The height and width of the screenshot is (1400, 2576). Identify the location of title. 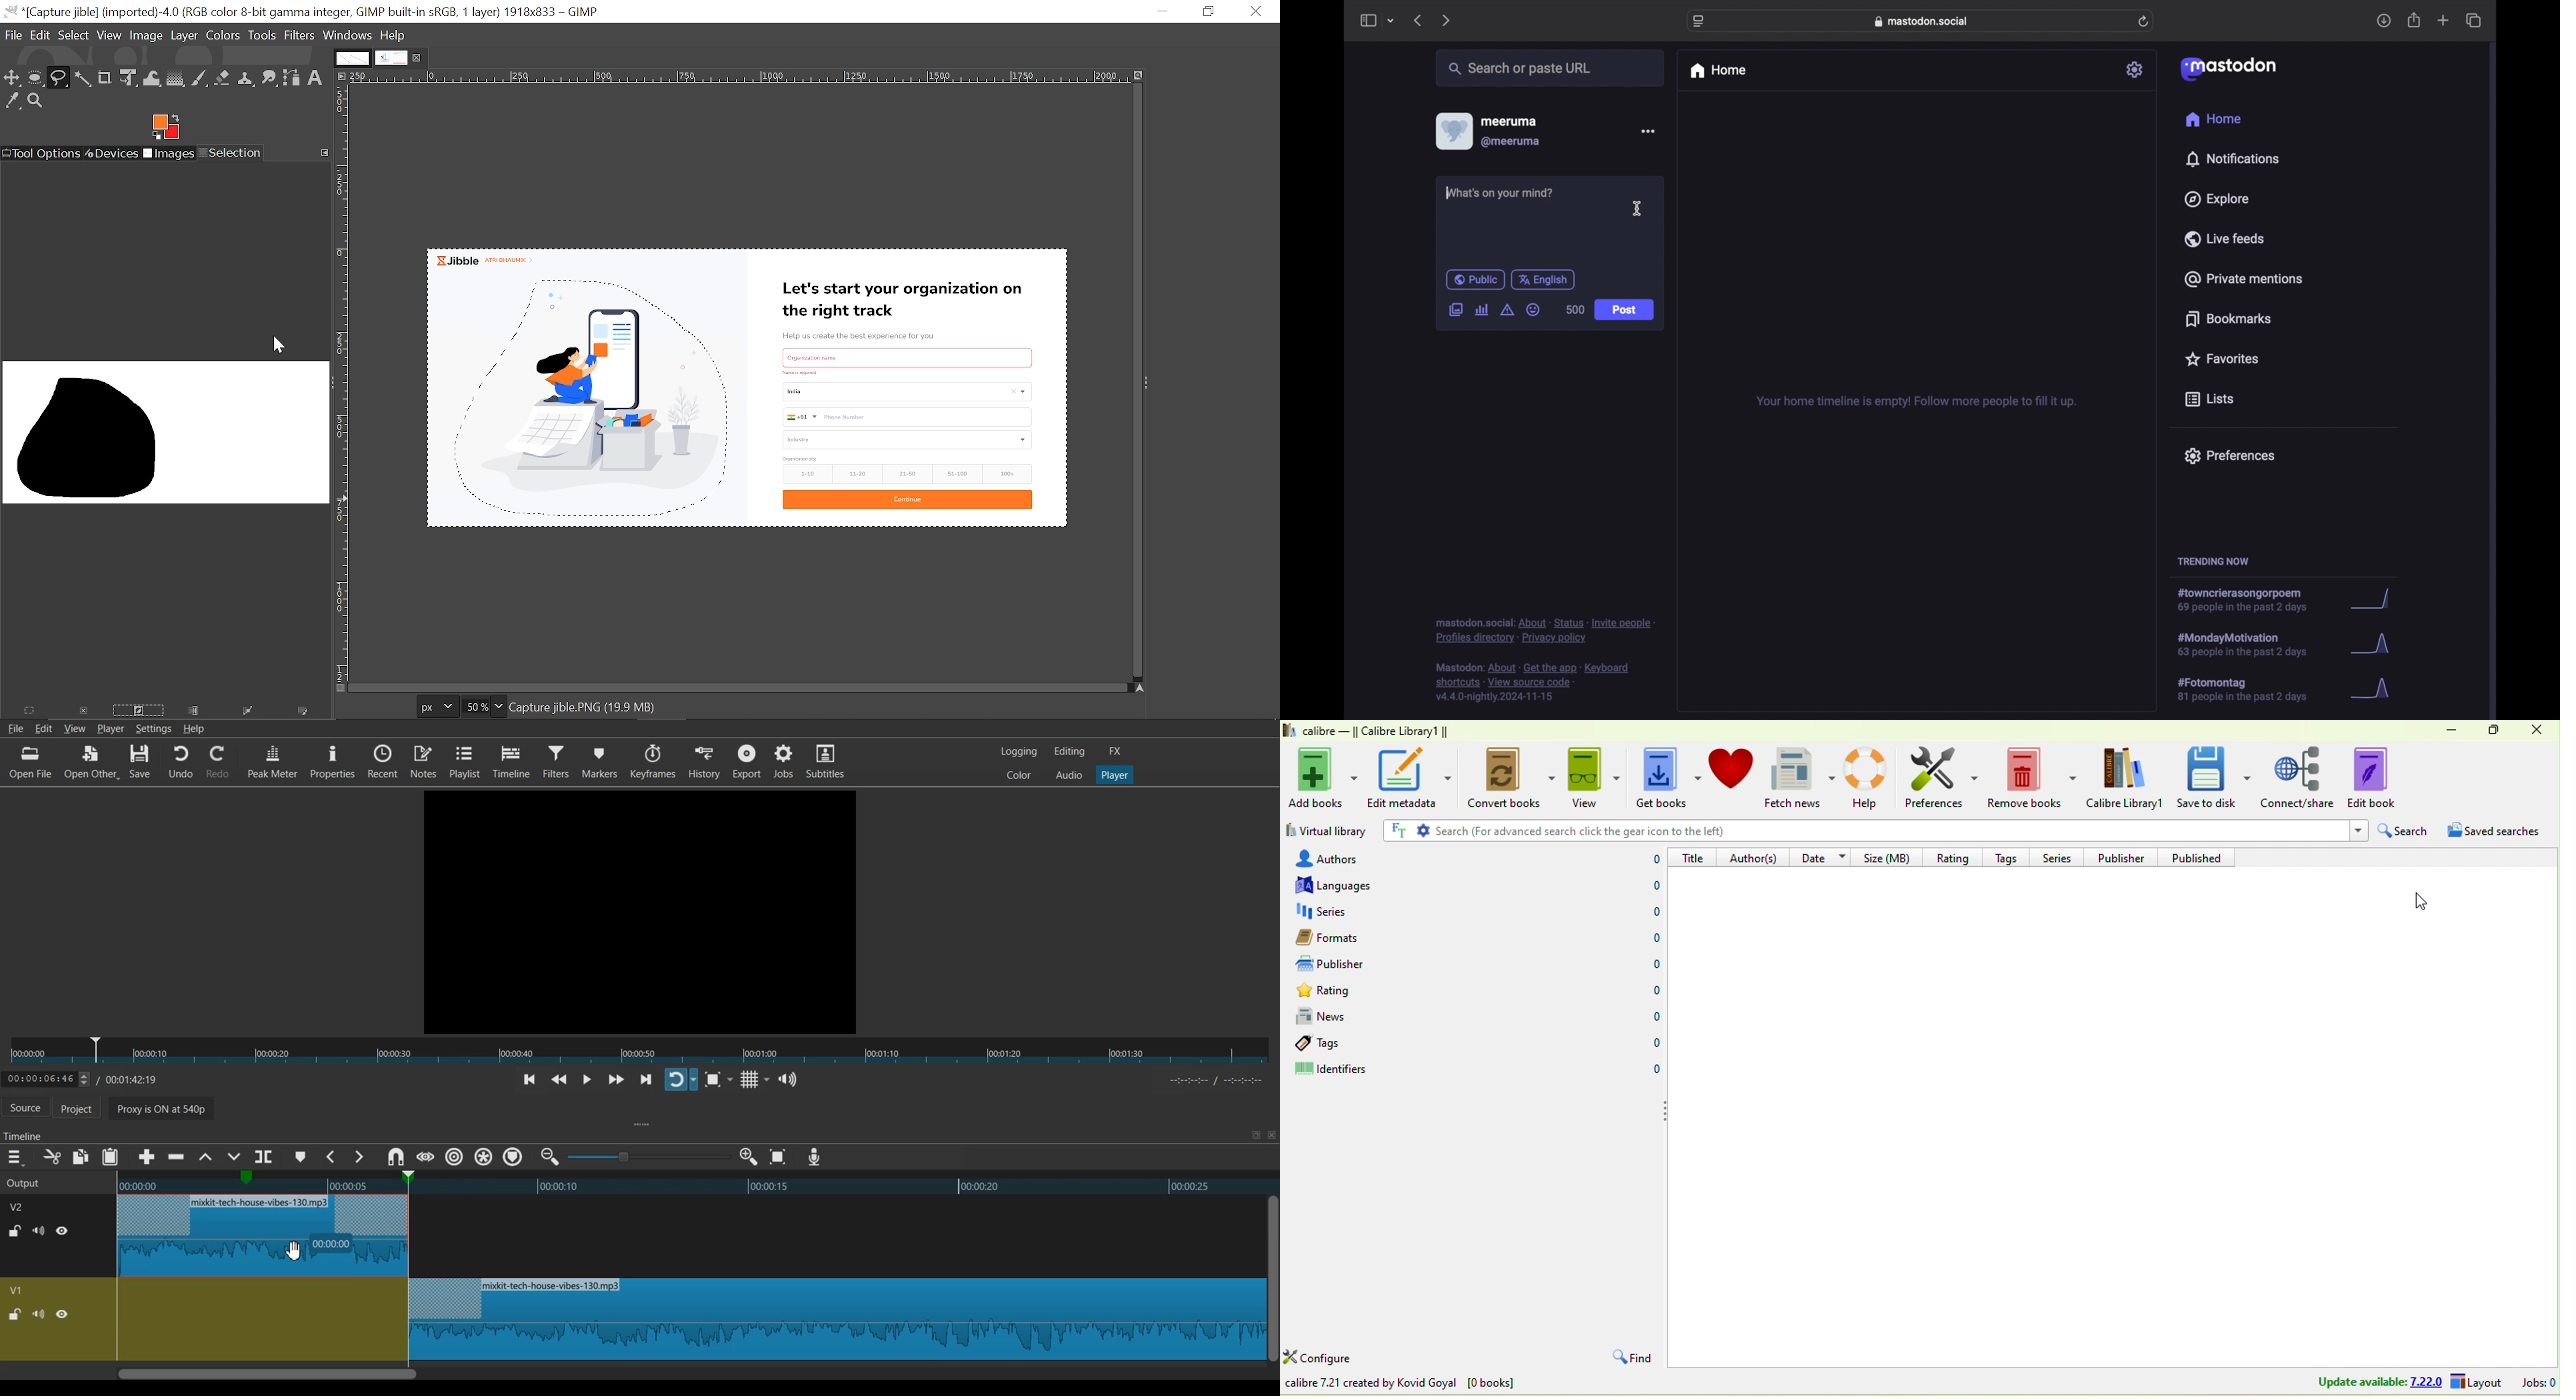
(1694, 857).